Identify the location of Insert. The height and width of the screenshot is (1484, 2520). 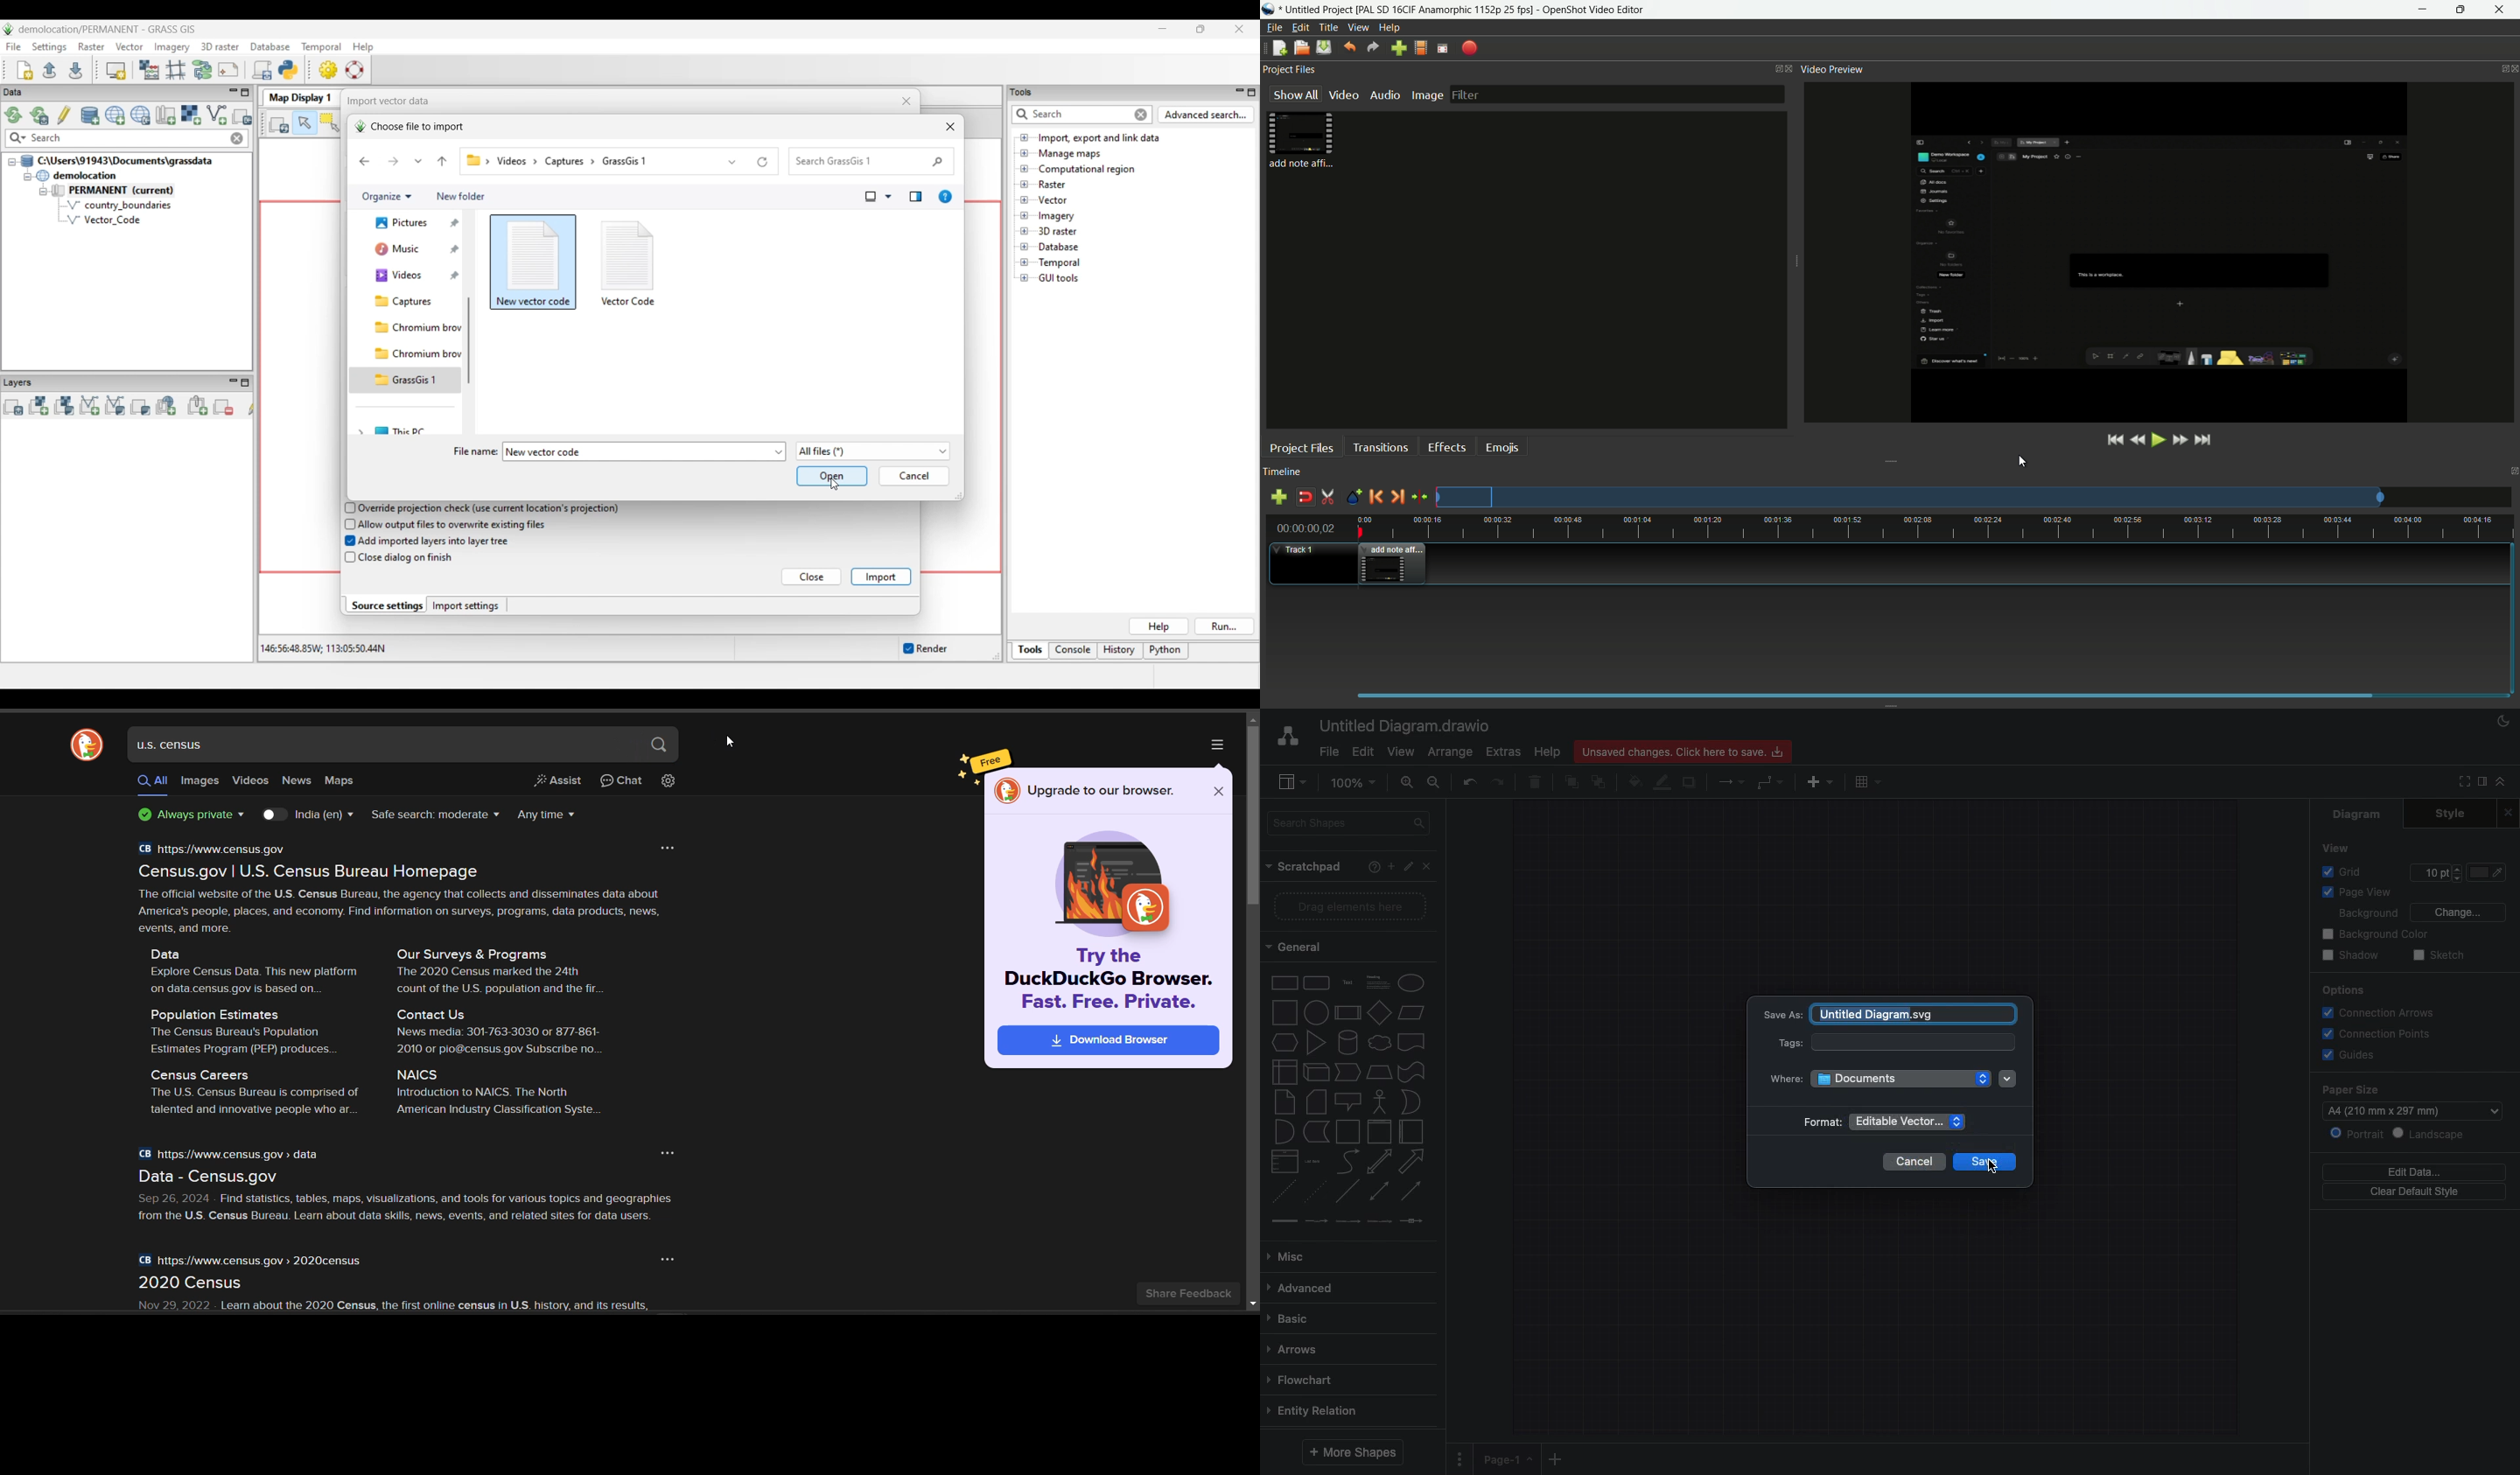
(1818, 783).